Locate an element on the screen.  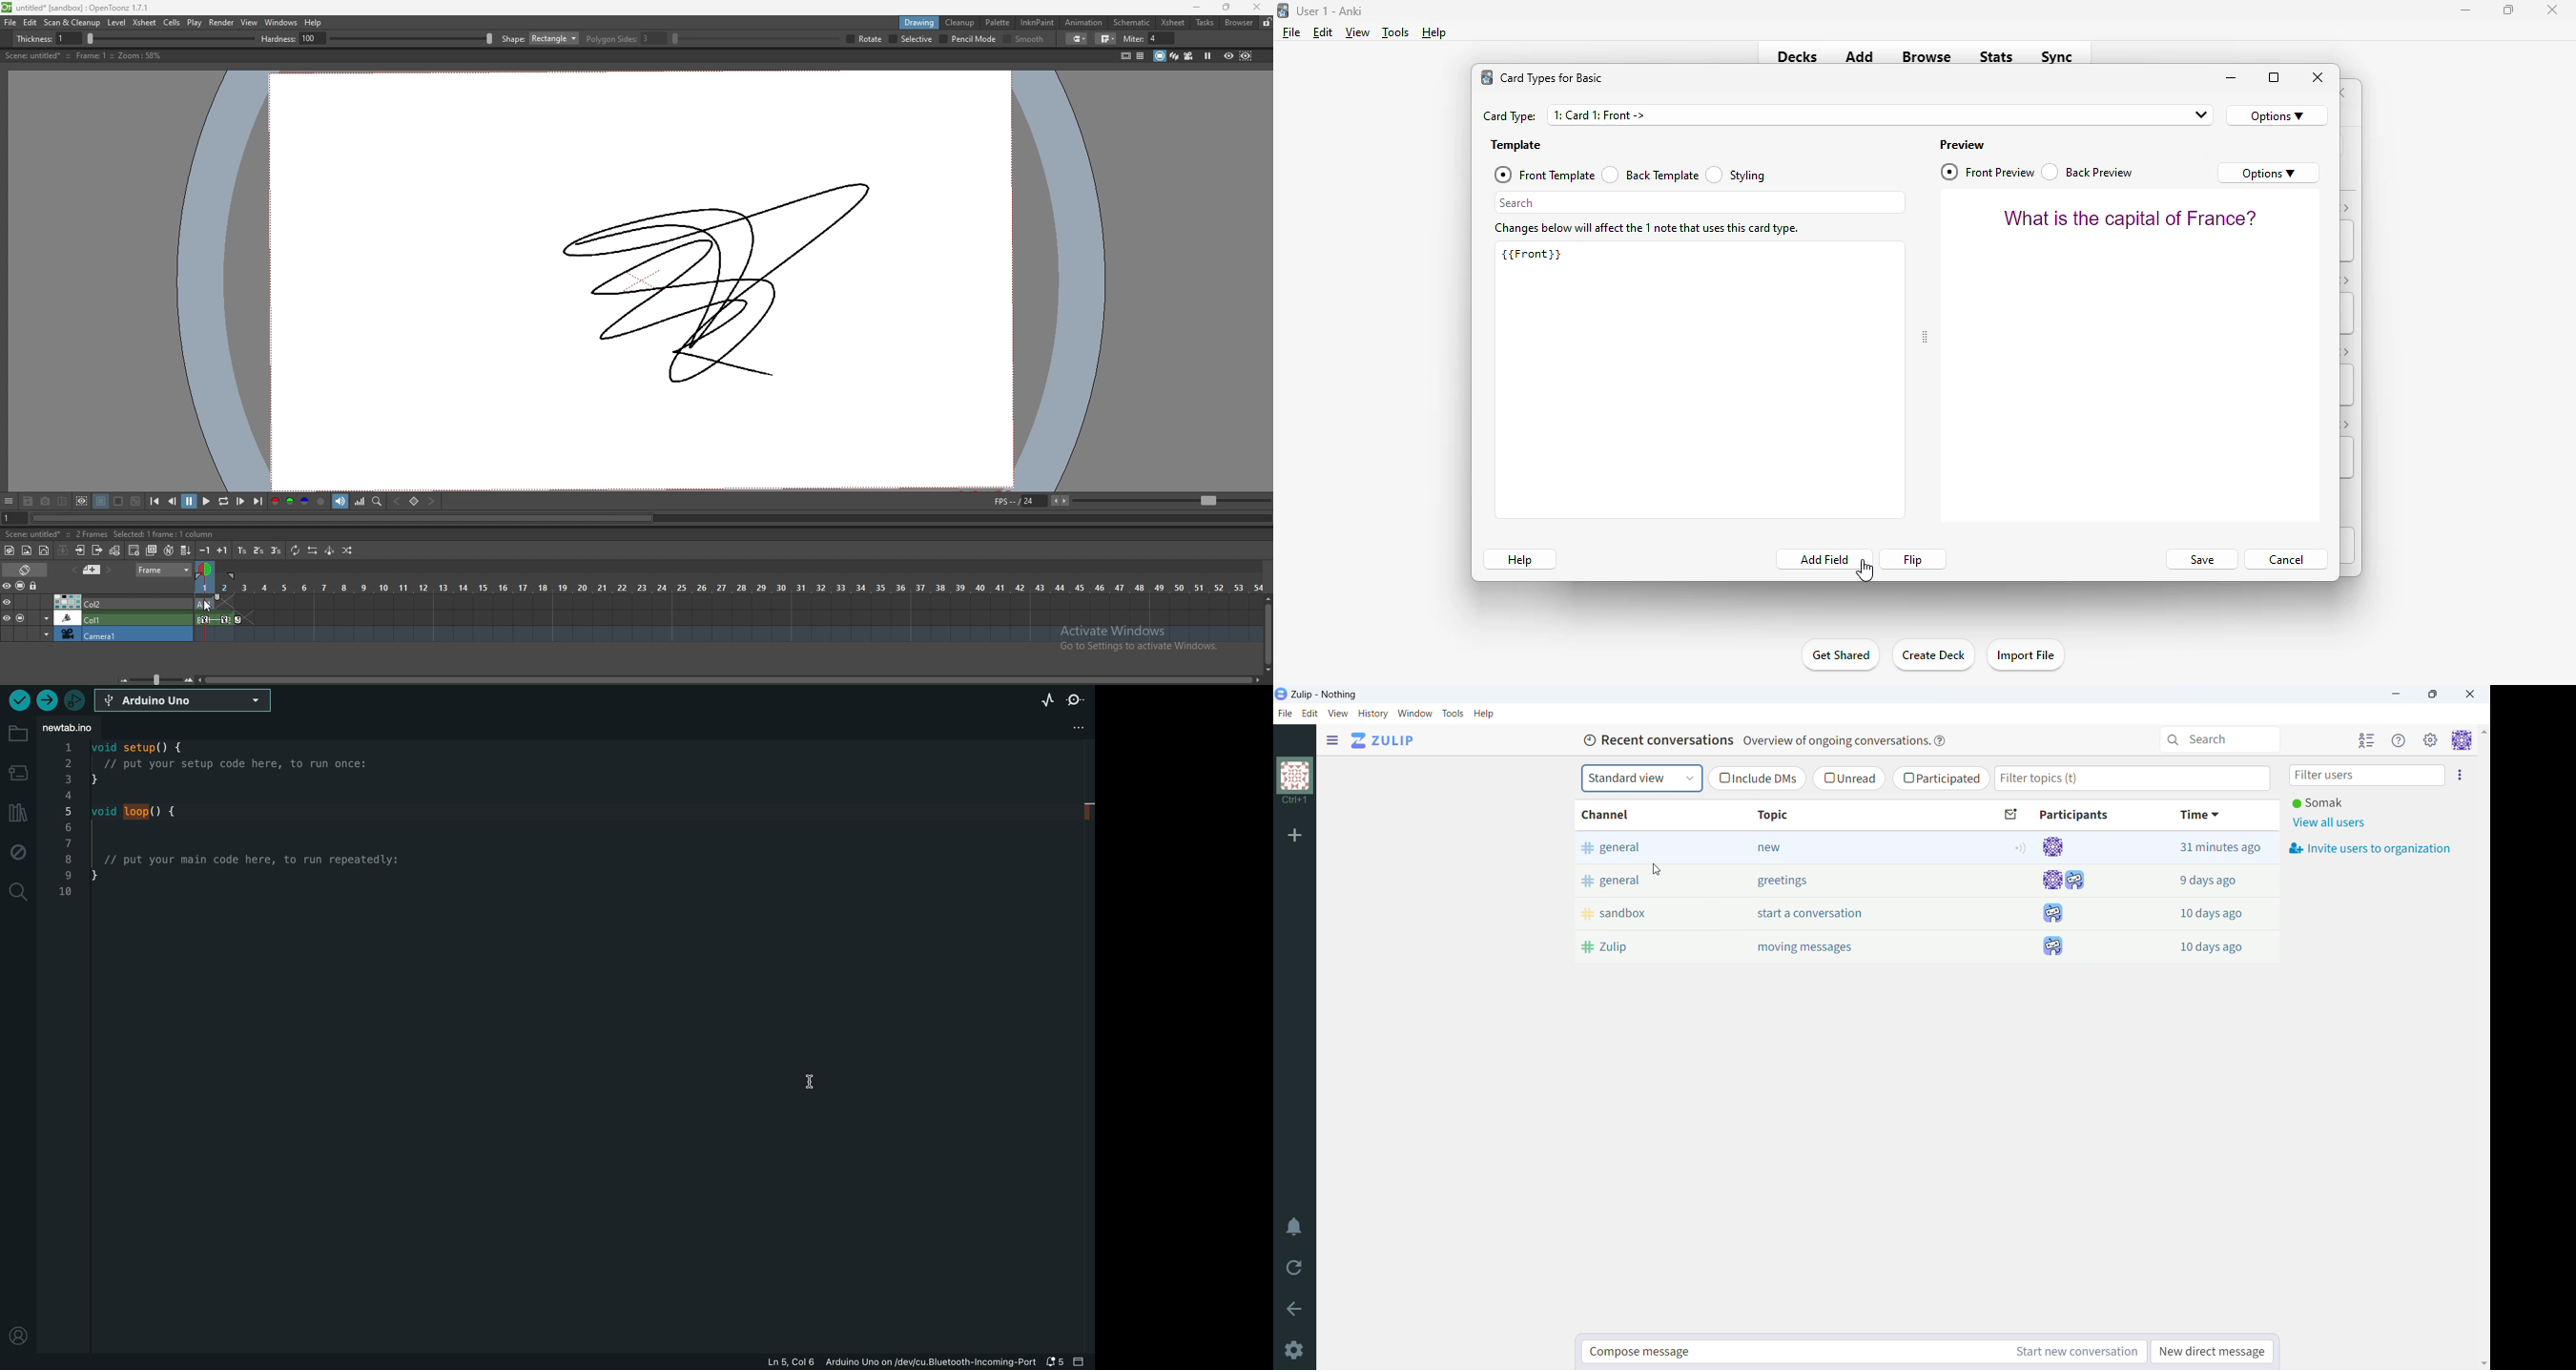
auto input cell number is located at coordinates (168, 550).